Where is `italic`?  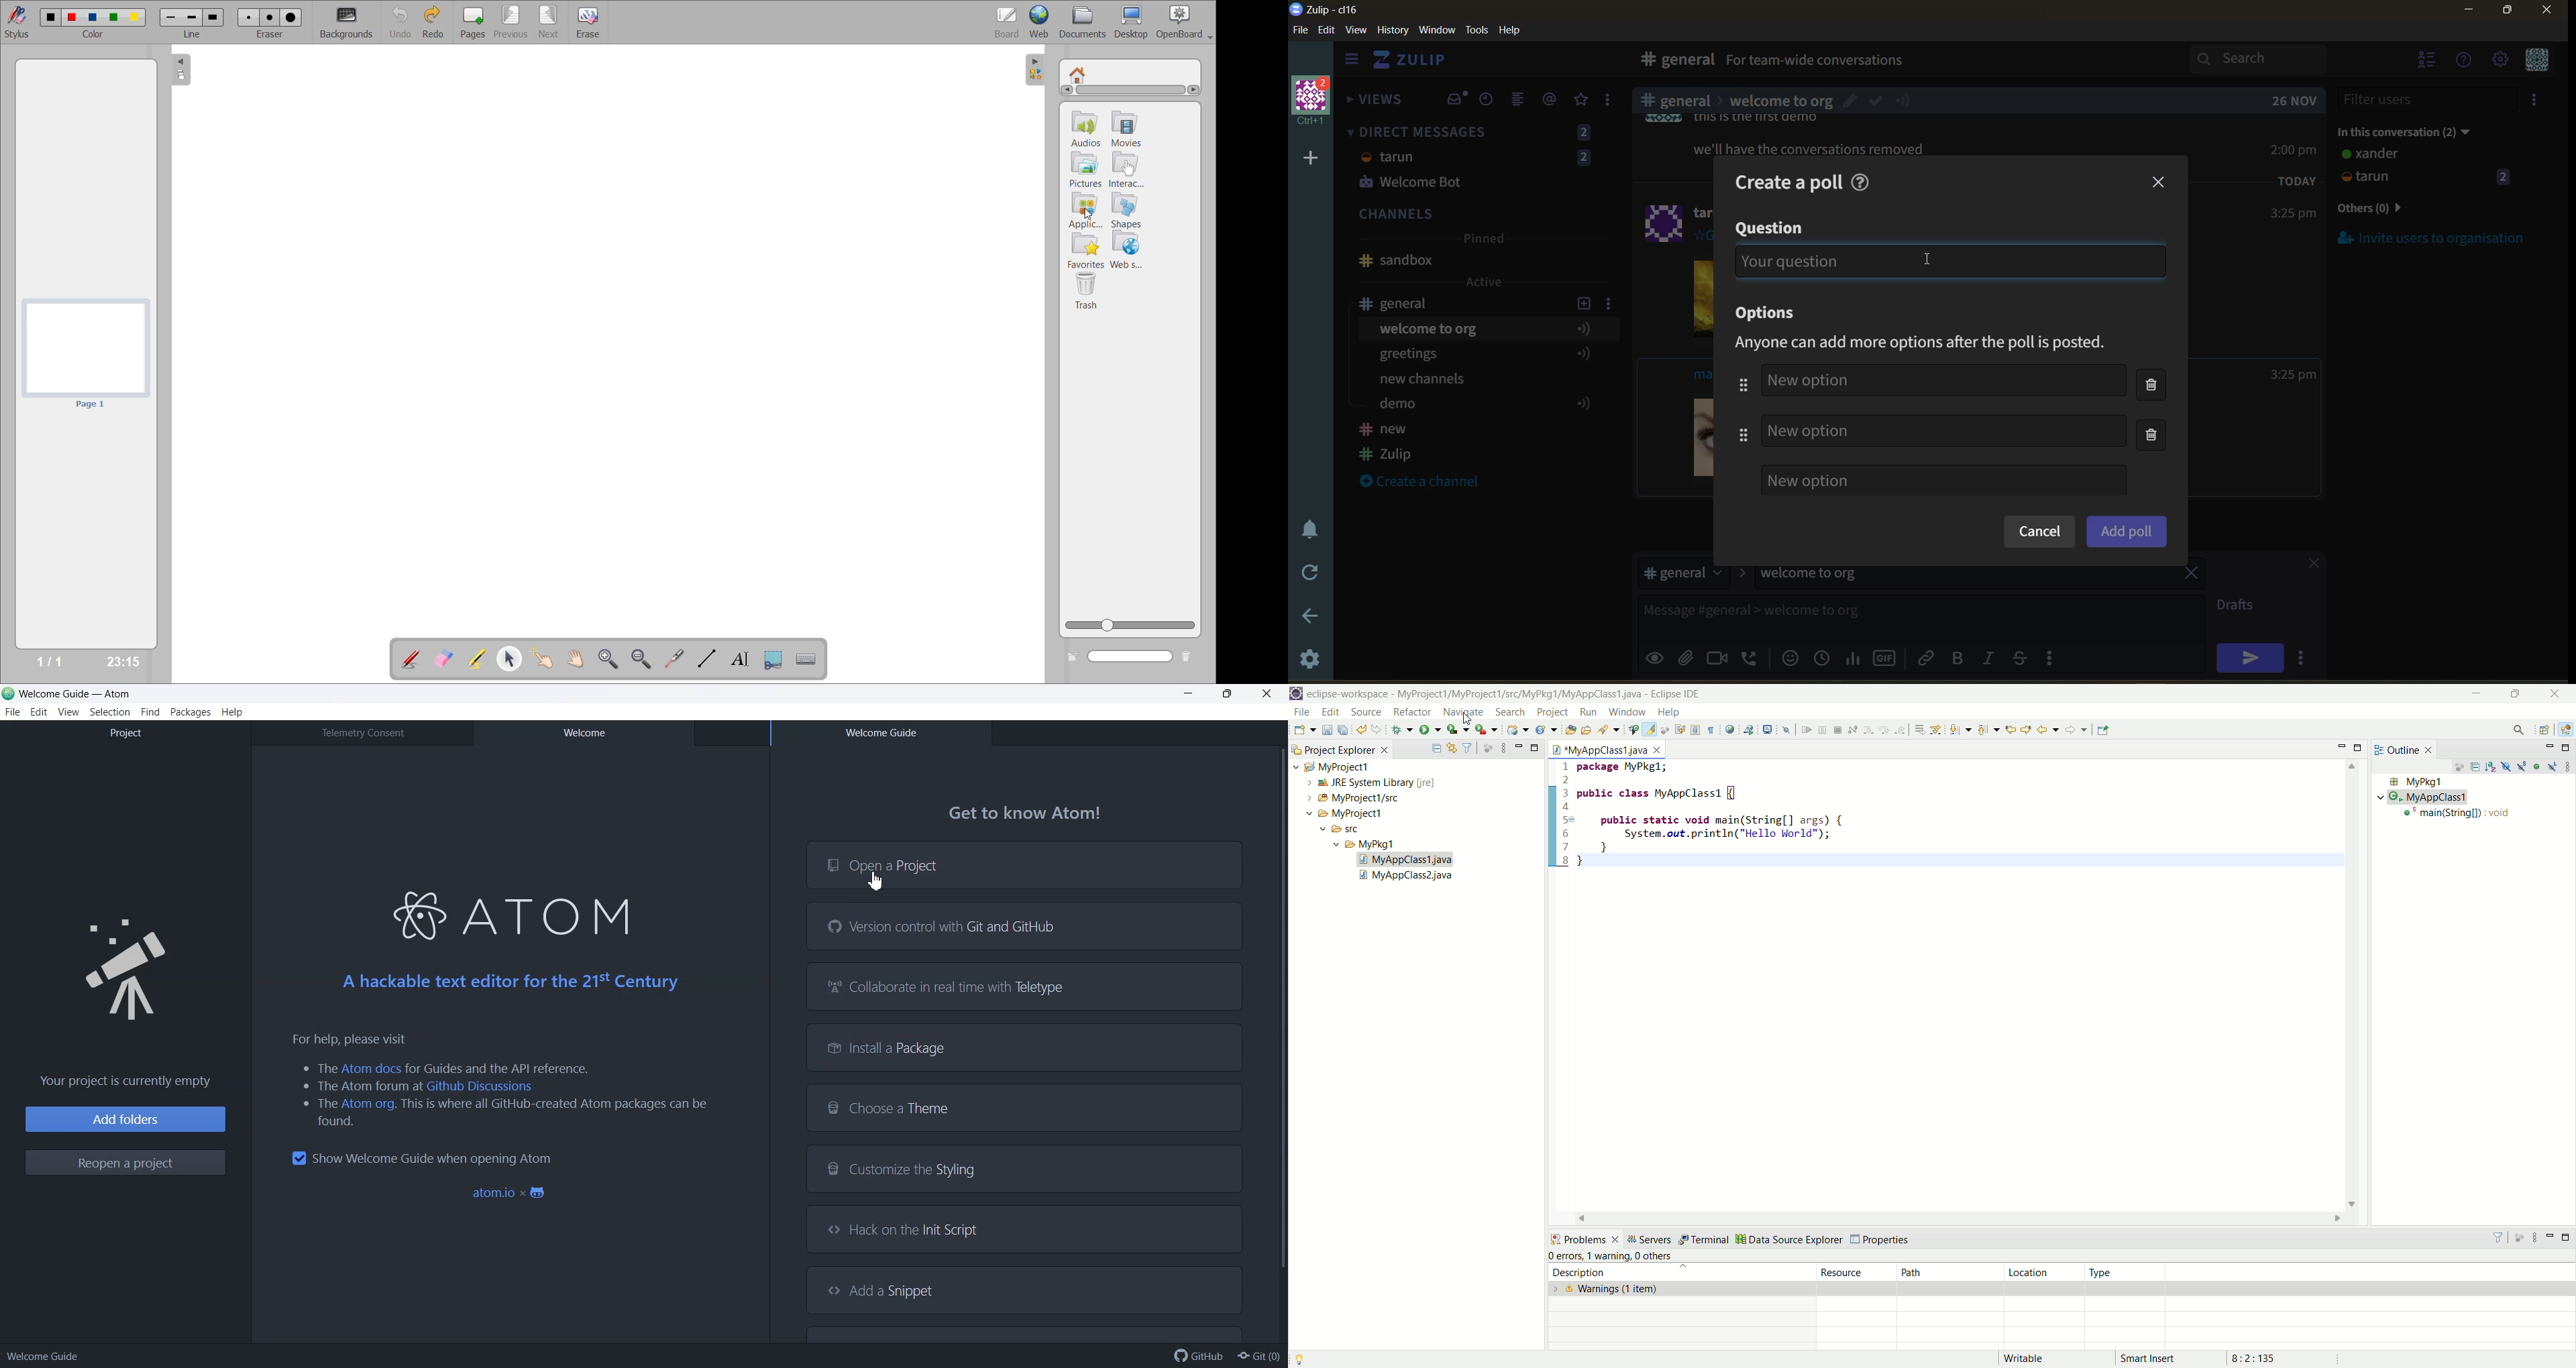 italic is located at coordinates (1992, 659).